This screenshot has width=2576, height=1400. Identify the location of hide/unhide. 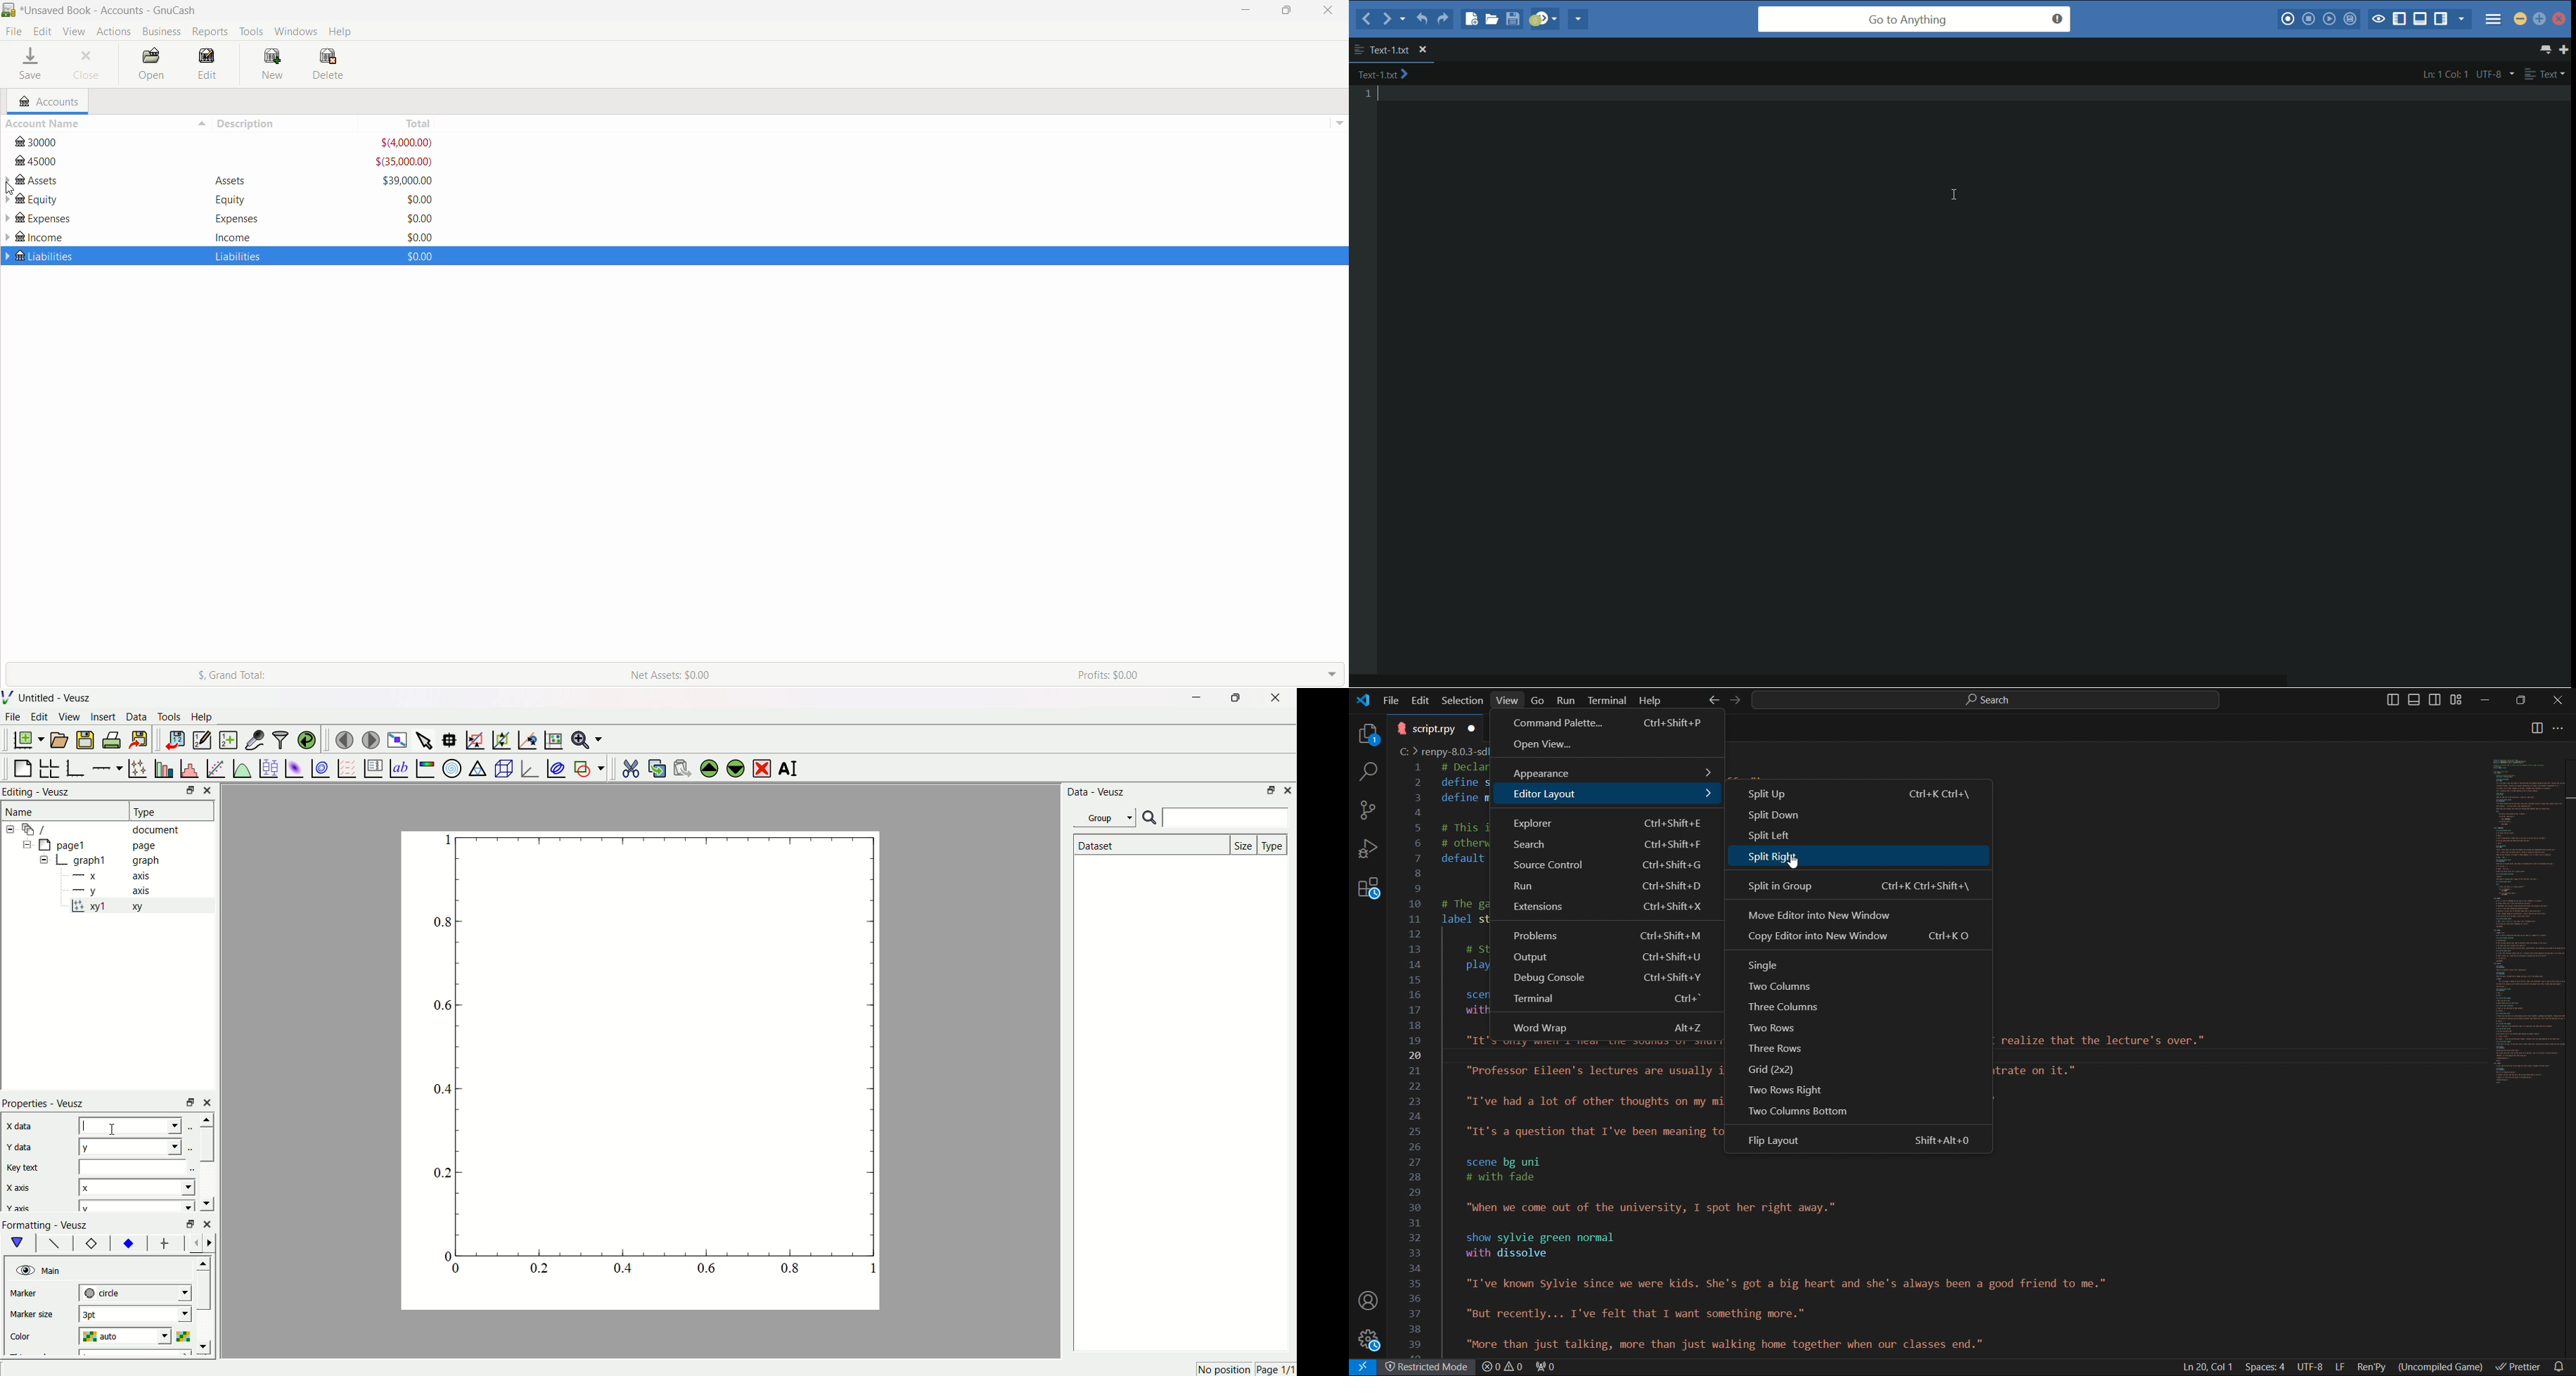
(24, 1270).